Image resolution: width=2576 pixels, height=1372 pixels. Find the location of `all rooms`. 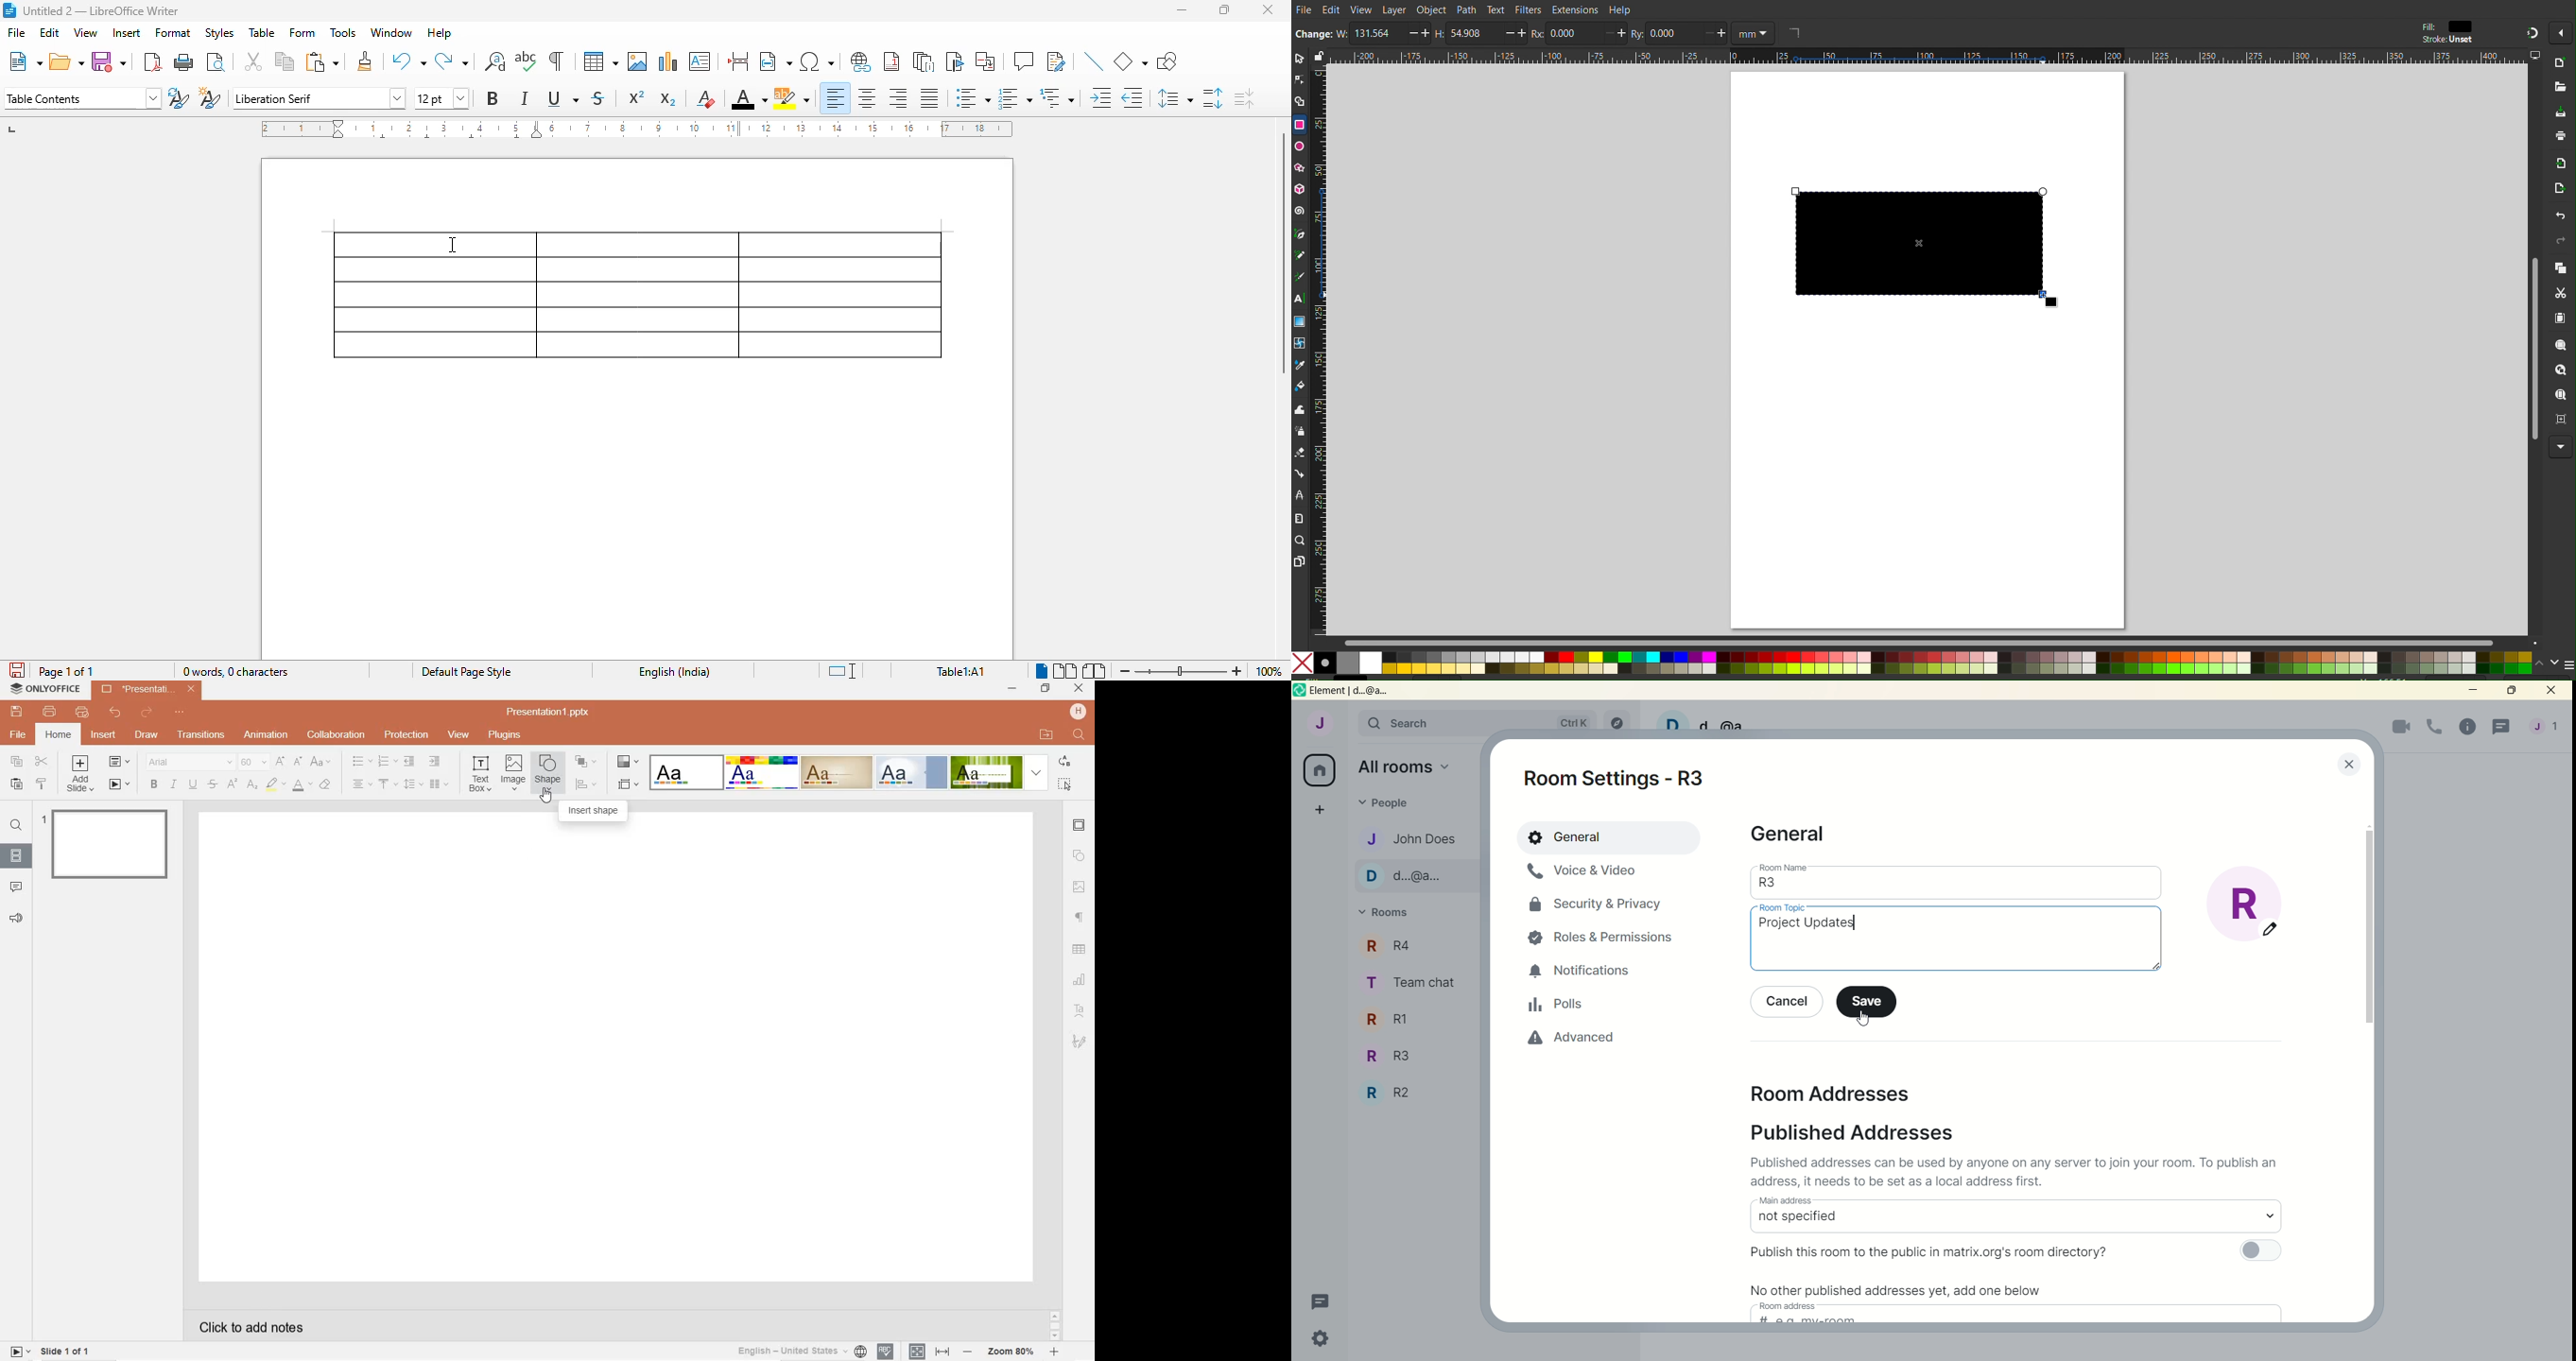

all rooms is located at coordinates (1409, 766).